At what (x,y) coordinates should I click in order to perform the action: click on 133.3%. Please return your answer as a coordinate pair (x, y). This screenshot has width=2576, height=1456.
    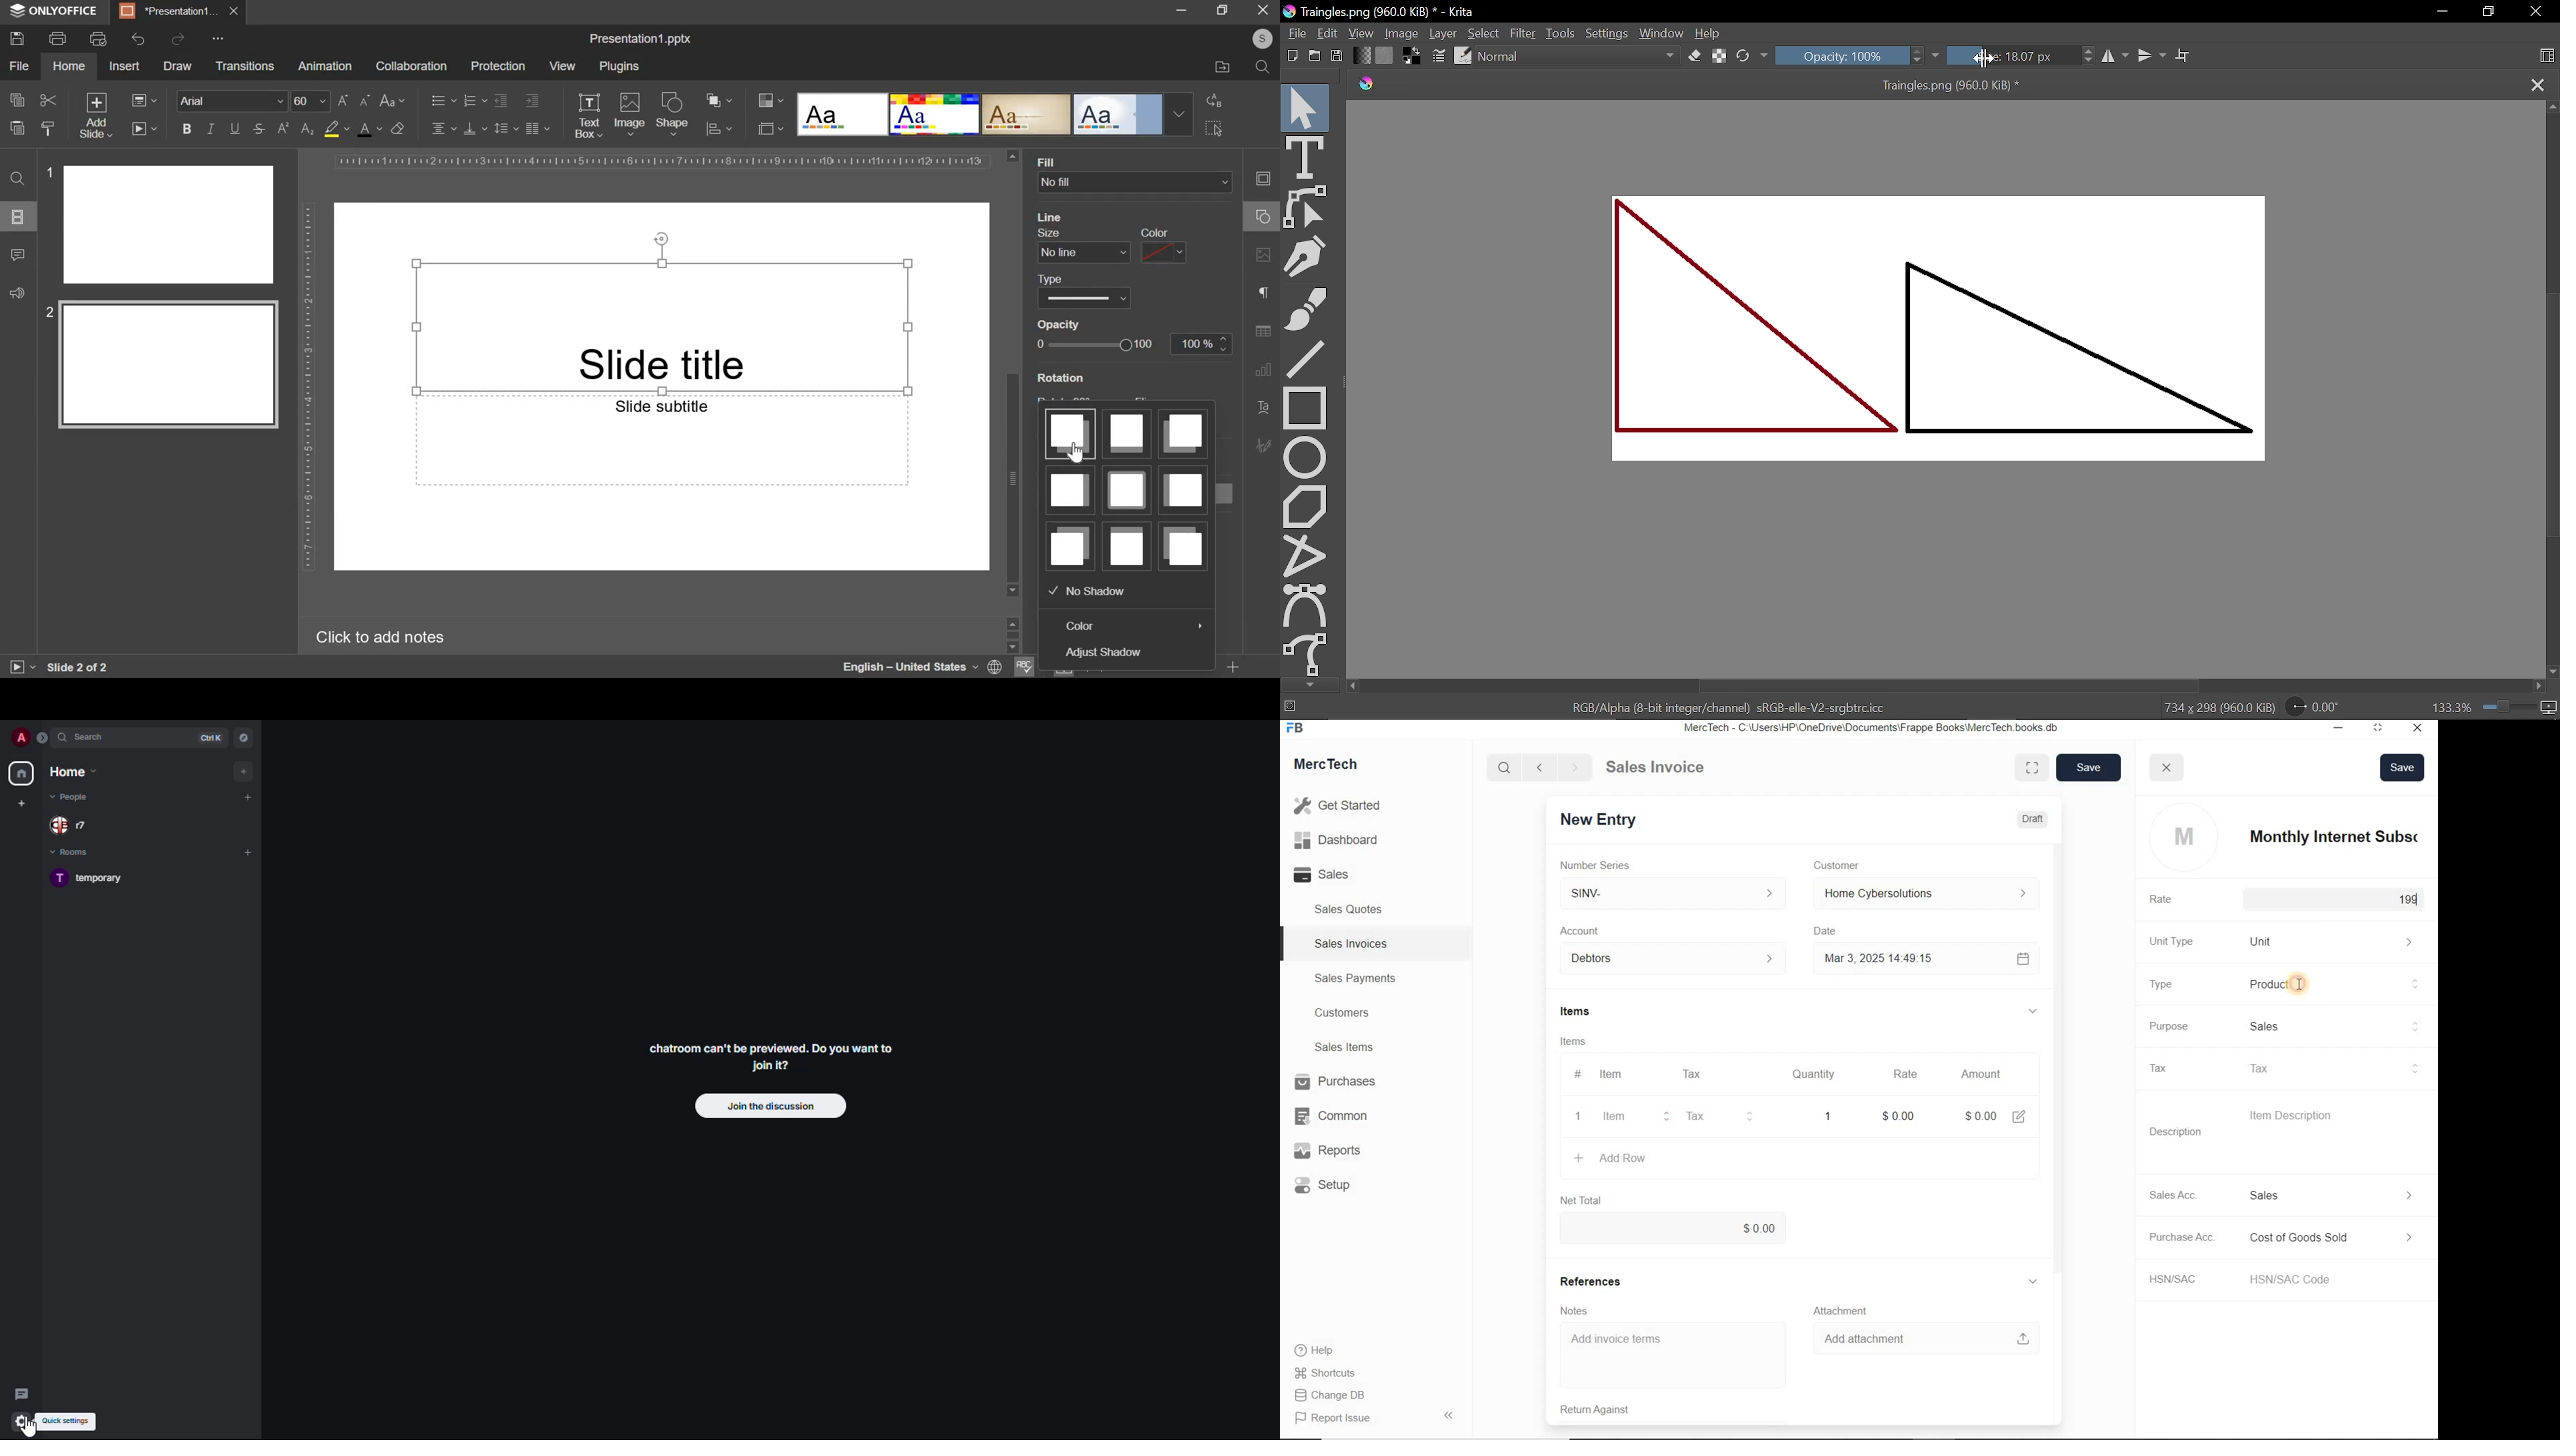
    Looking at the image, I should click on (2487, 705).